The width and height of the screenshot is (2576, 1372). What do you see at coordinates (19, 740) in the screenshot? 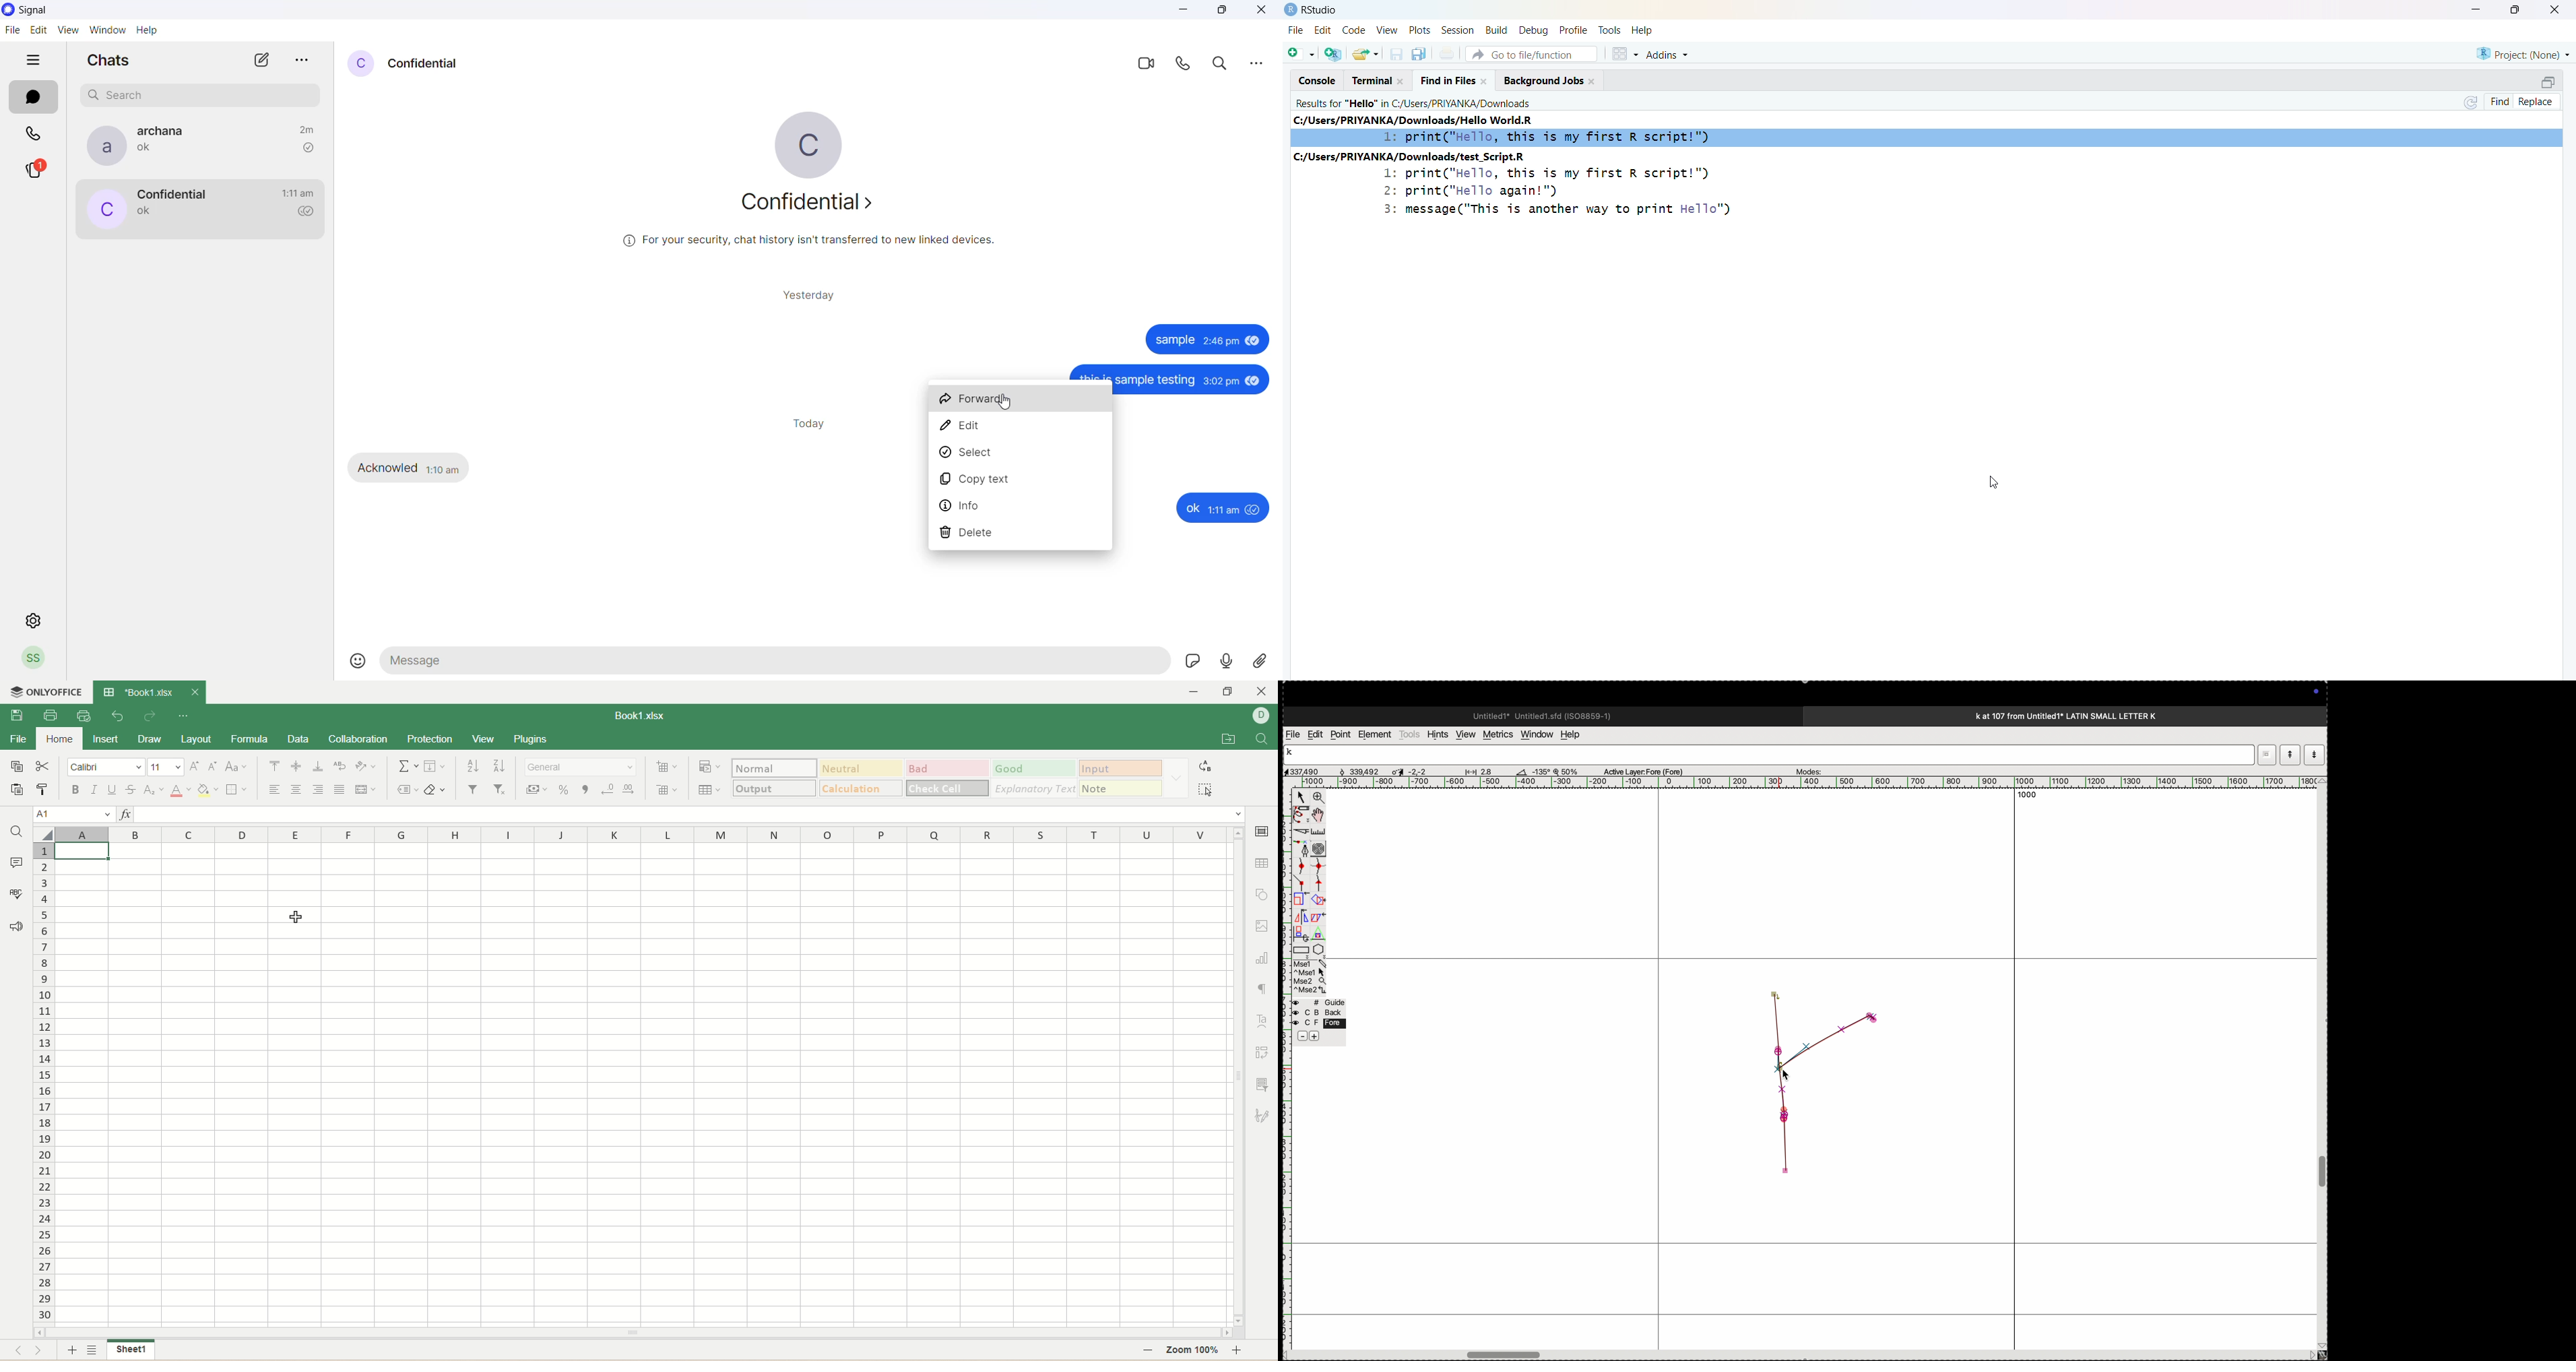
I see `file` at bounding box center [19, 740].